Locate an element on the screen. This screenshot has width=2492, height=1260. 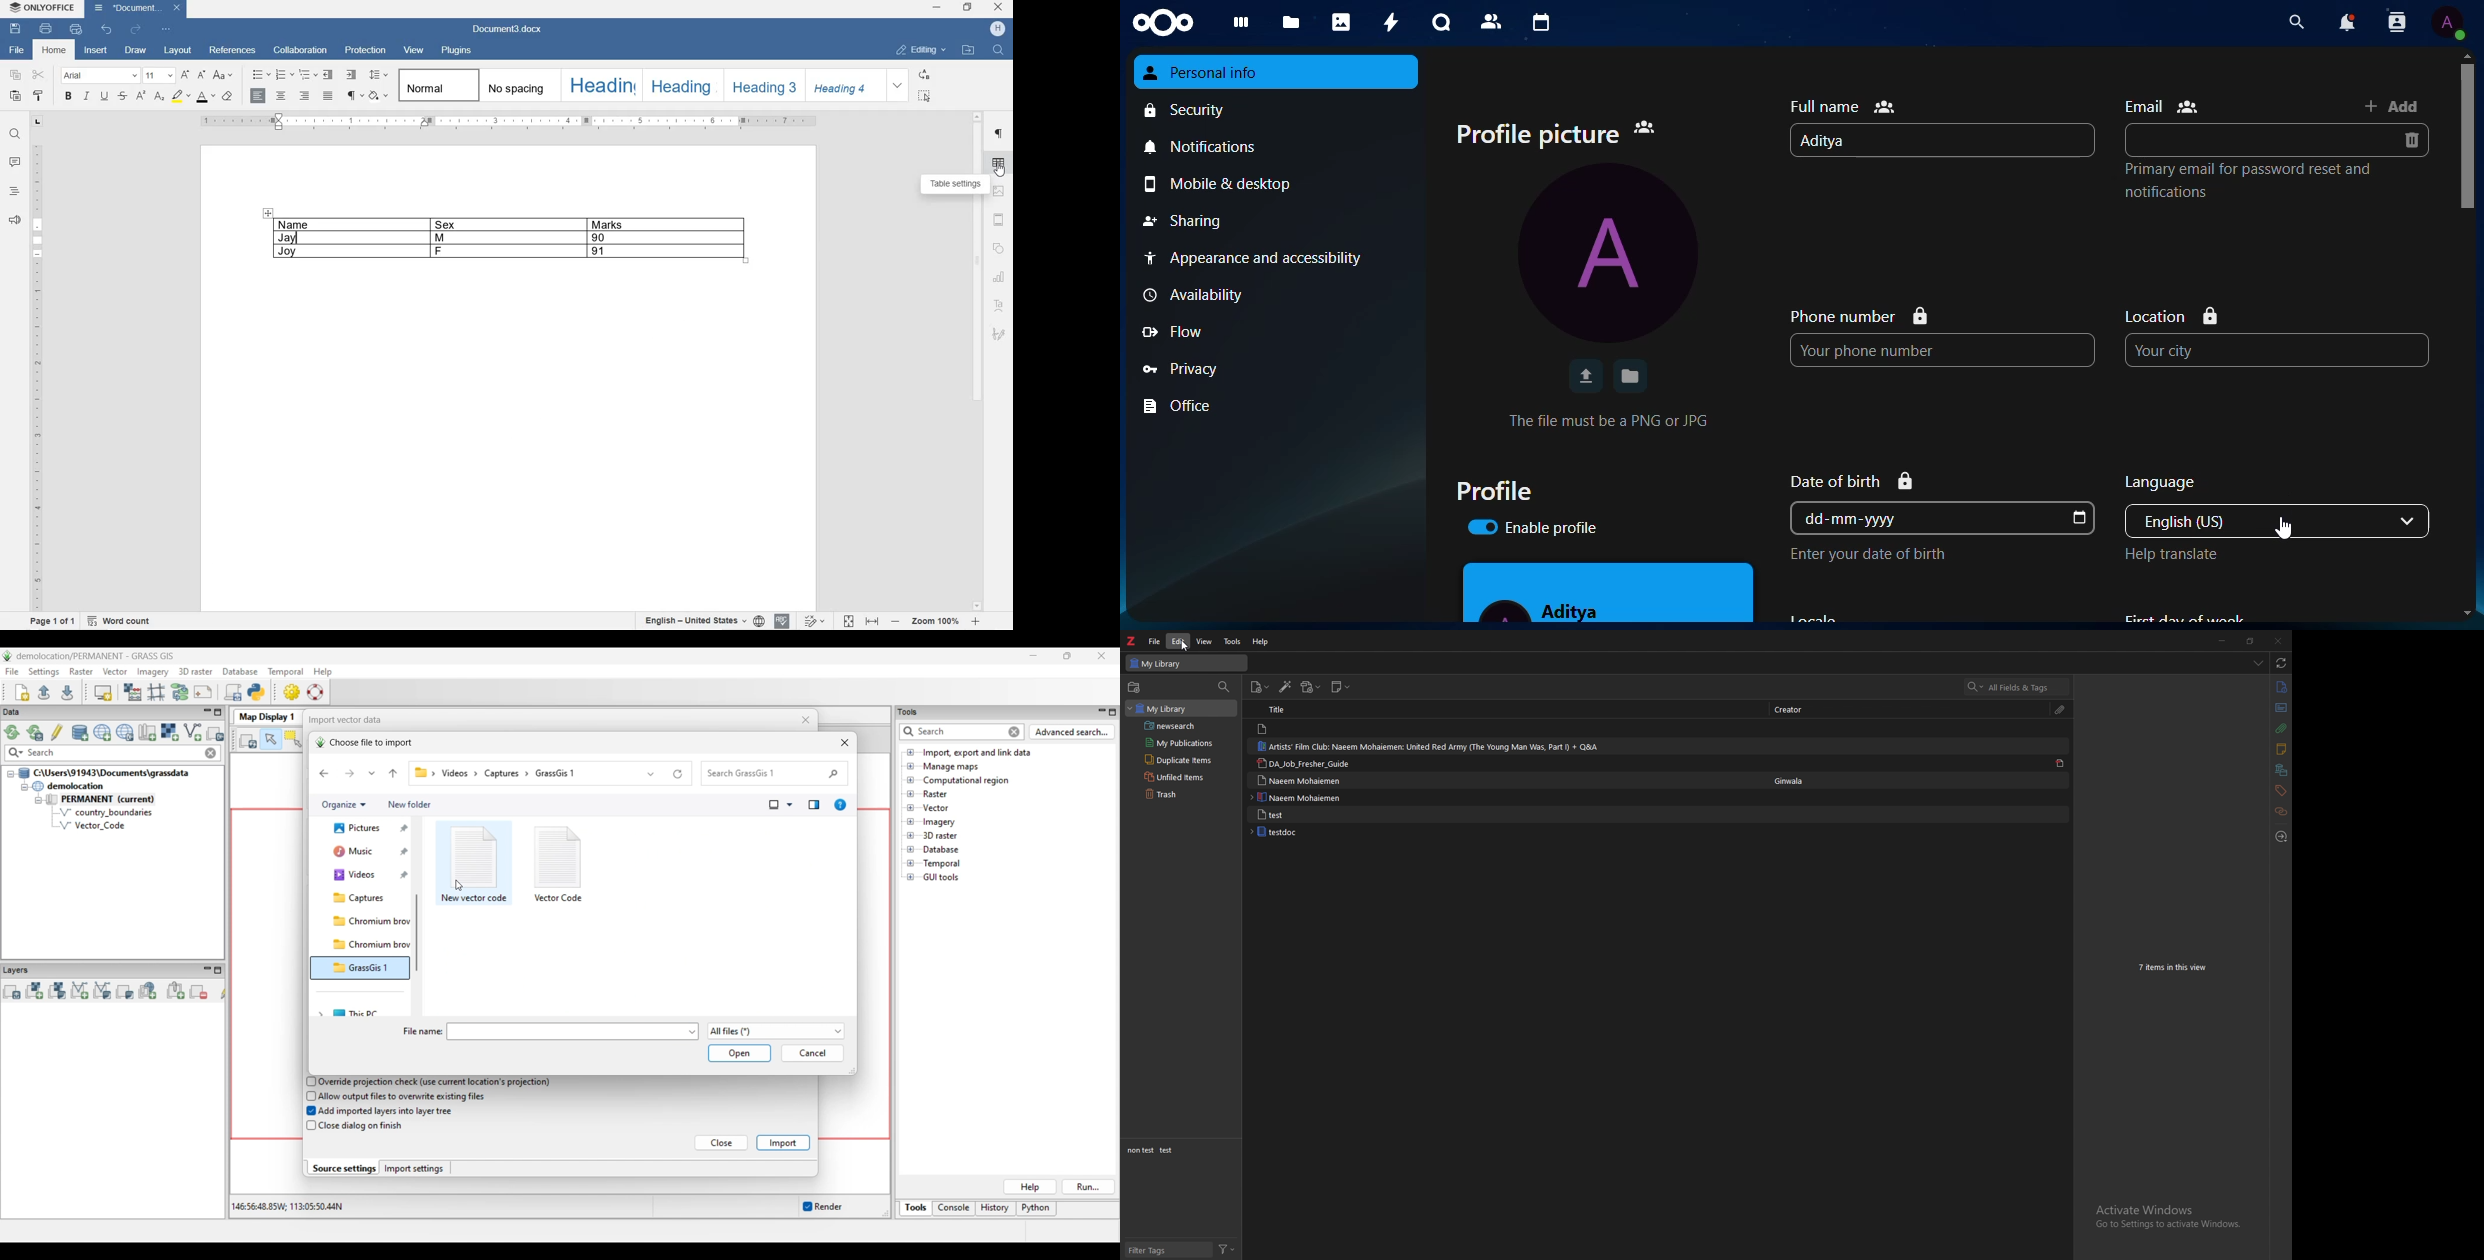
TRACK CHANGES is located at coordinates (815, 620).